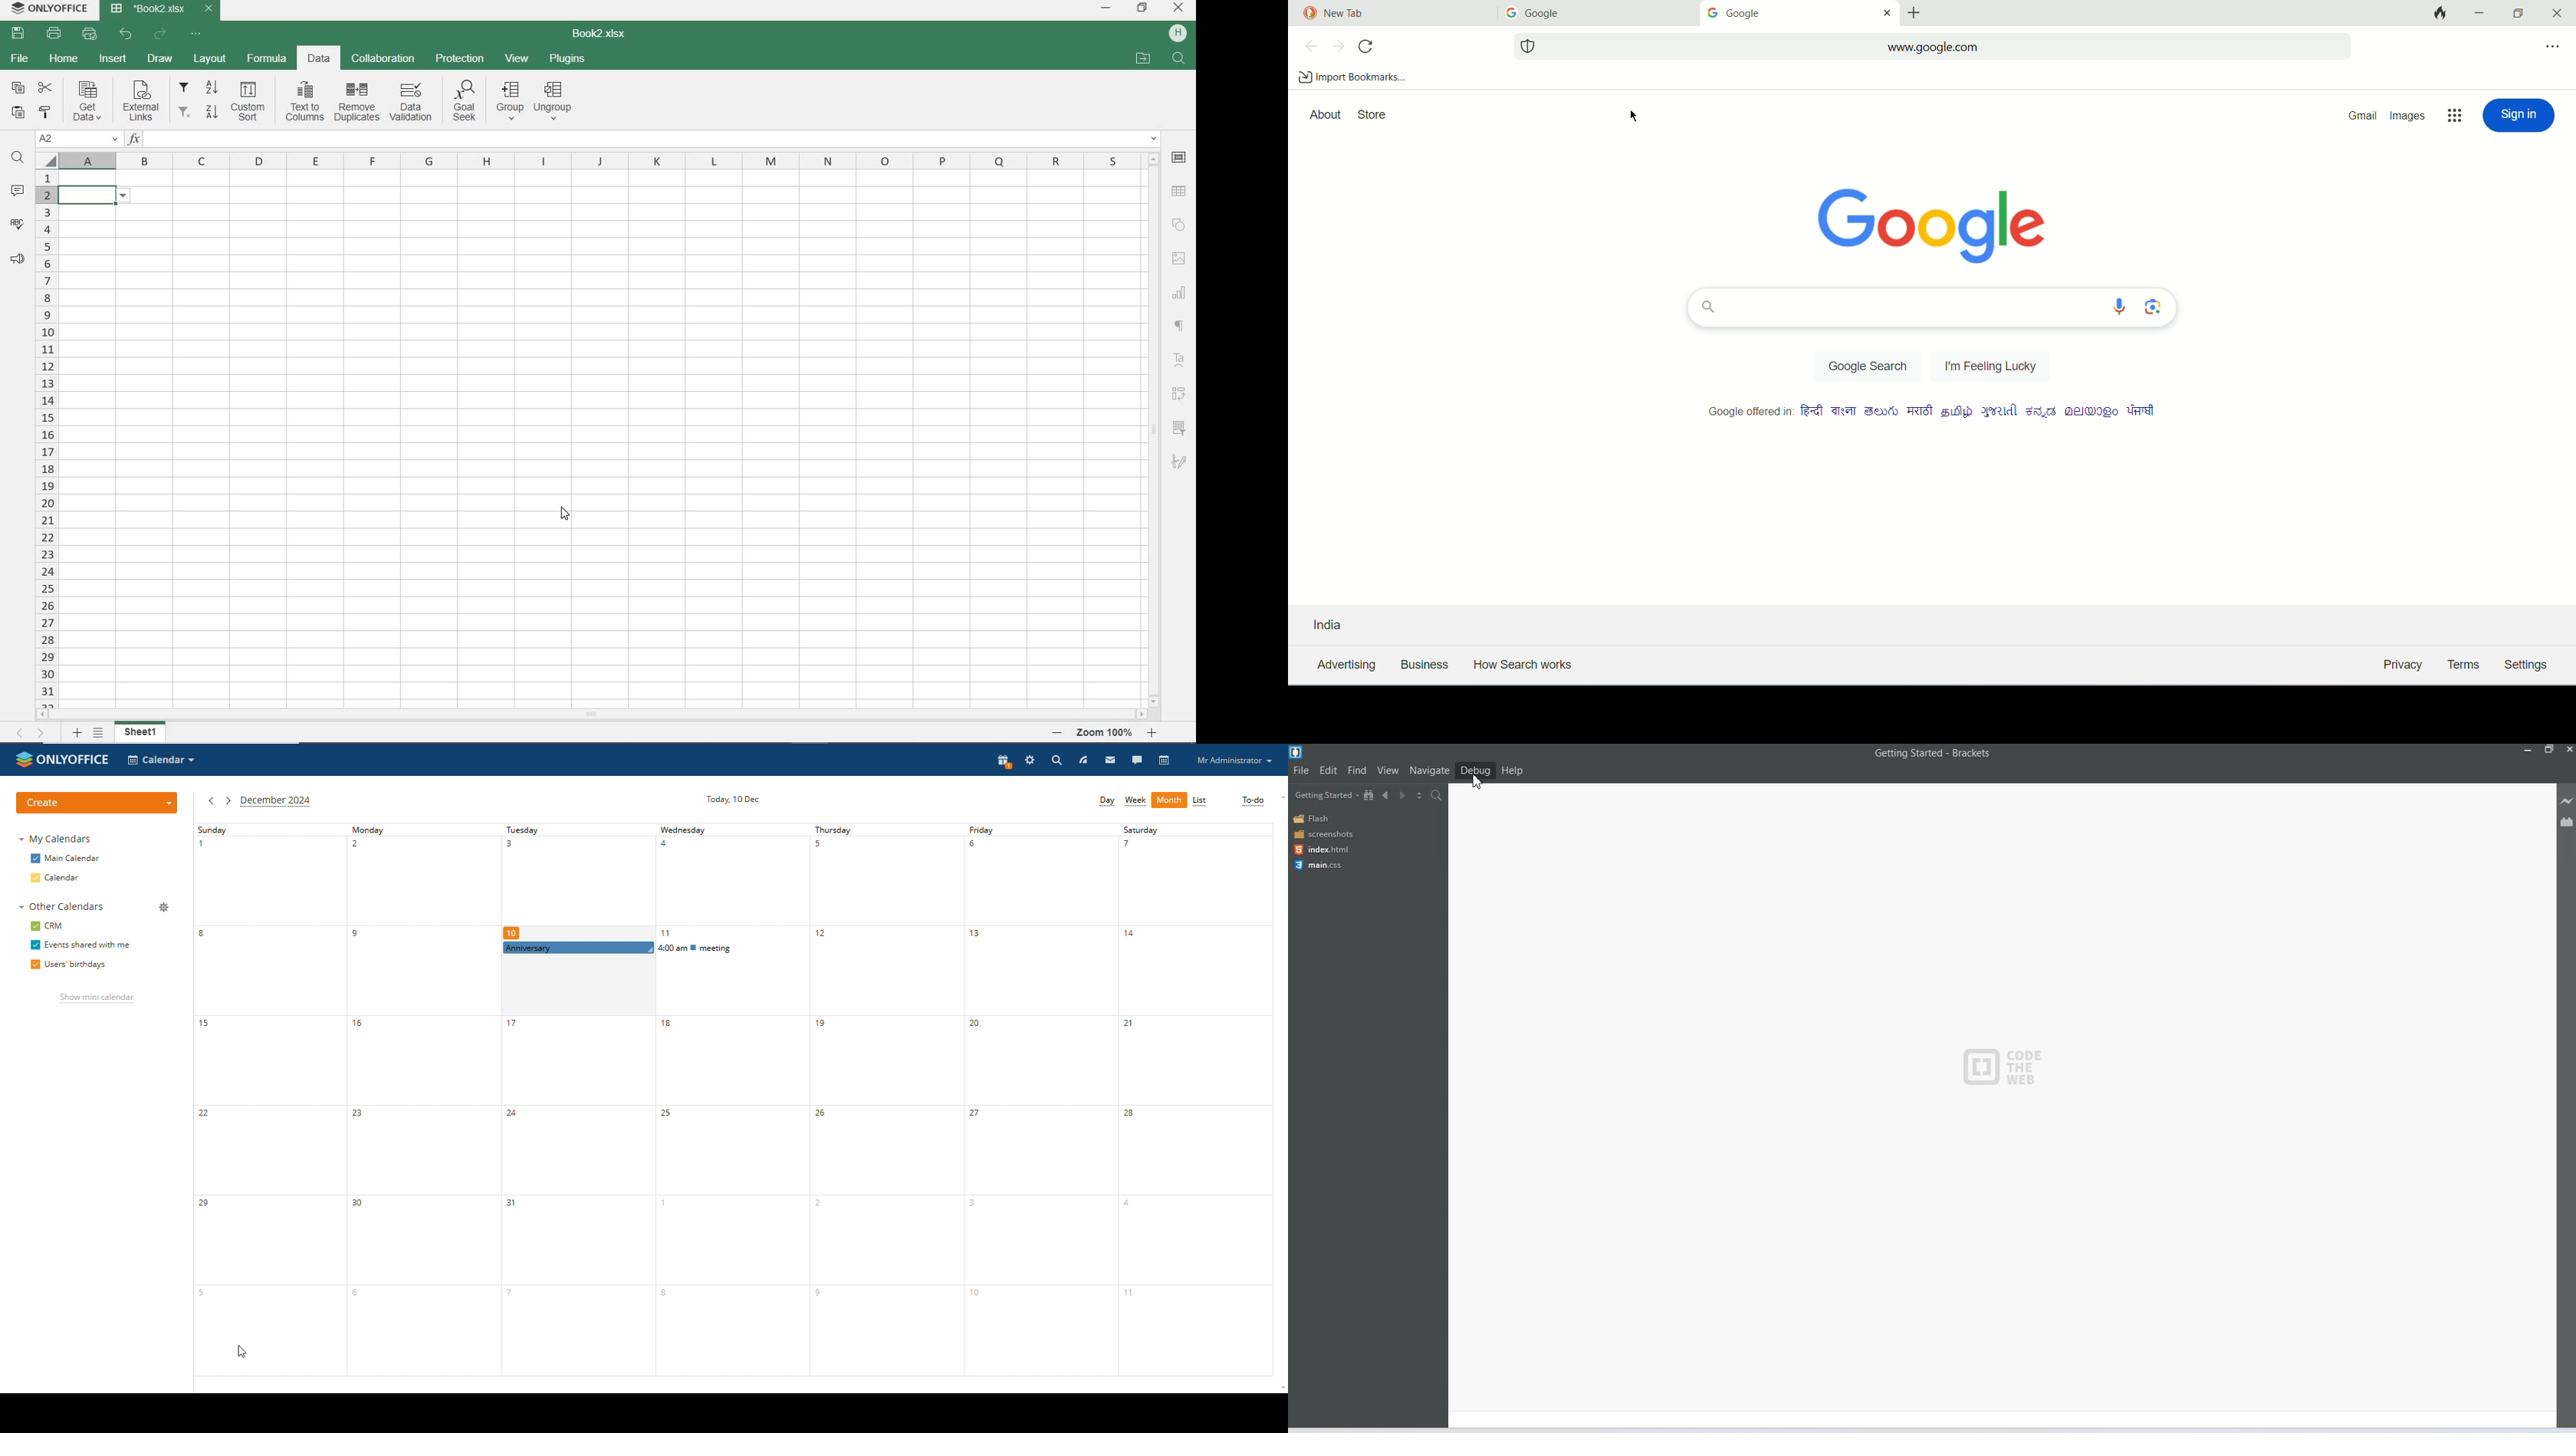  What do you see at coordinates (1419, 796) in the screenshot?
I see `Split editor vertically and Horizontally` at bounding box center [1419, 796].